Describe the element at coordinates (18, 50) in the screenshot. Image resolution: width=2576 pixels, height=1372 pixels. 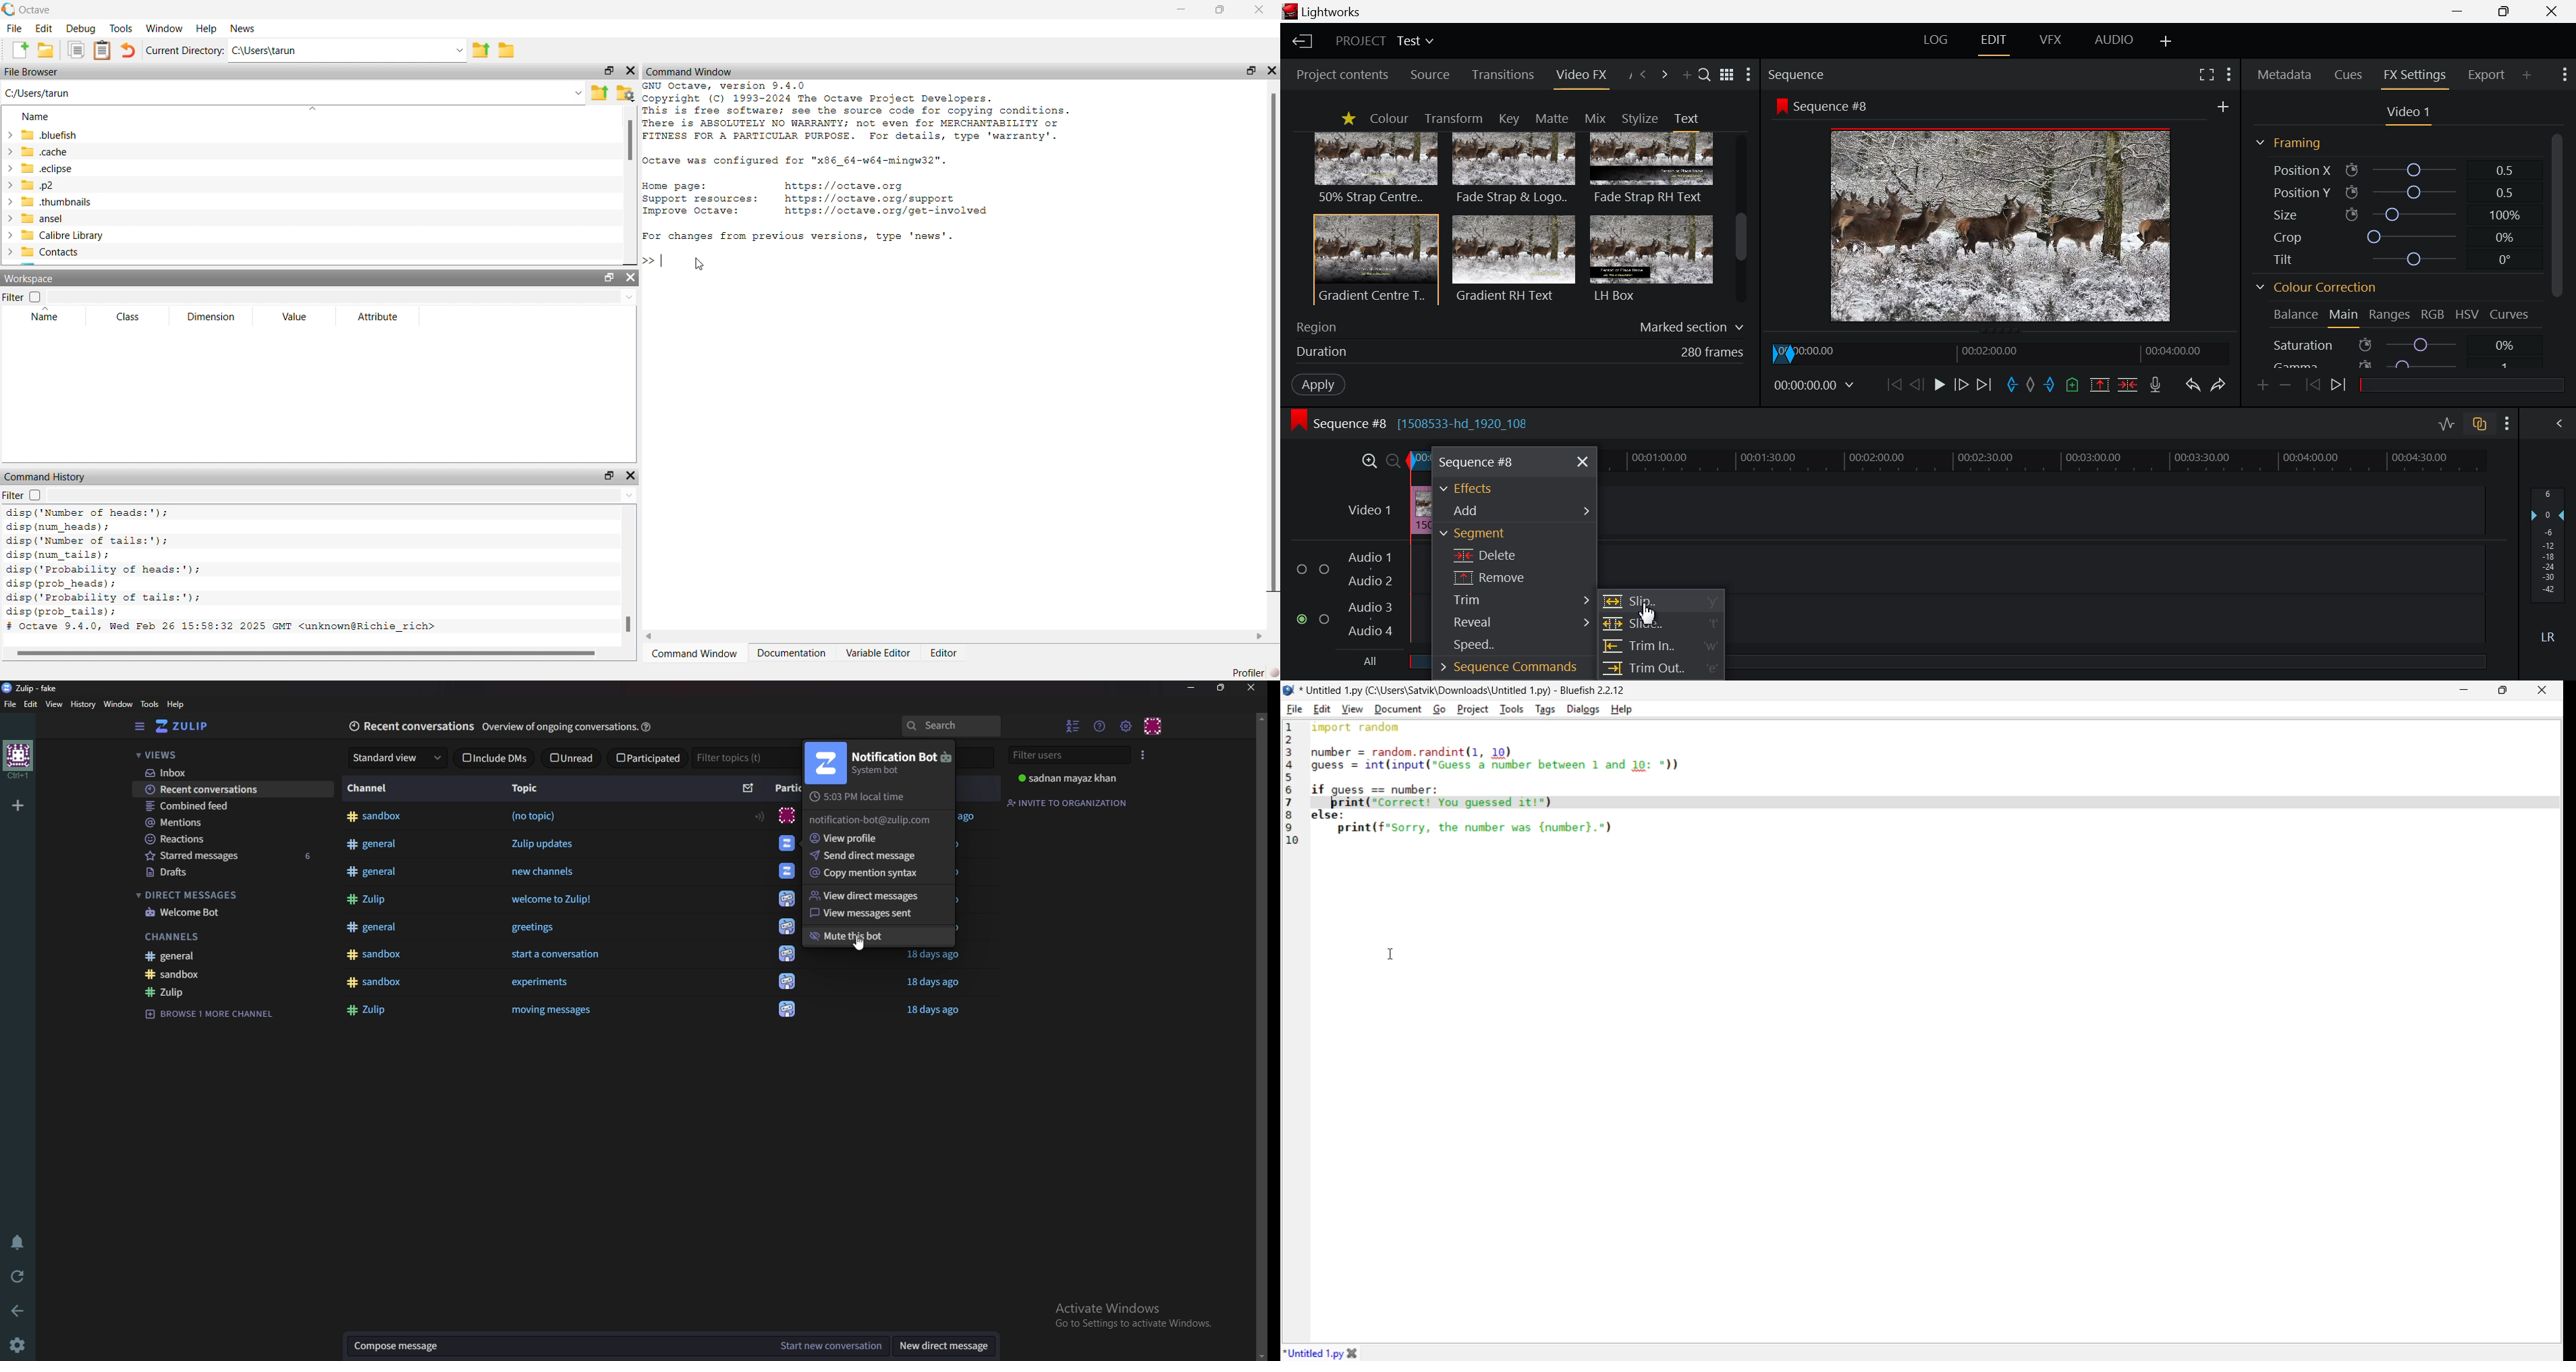
I see `New script` at that location.